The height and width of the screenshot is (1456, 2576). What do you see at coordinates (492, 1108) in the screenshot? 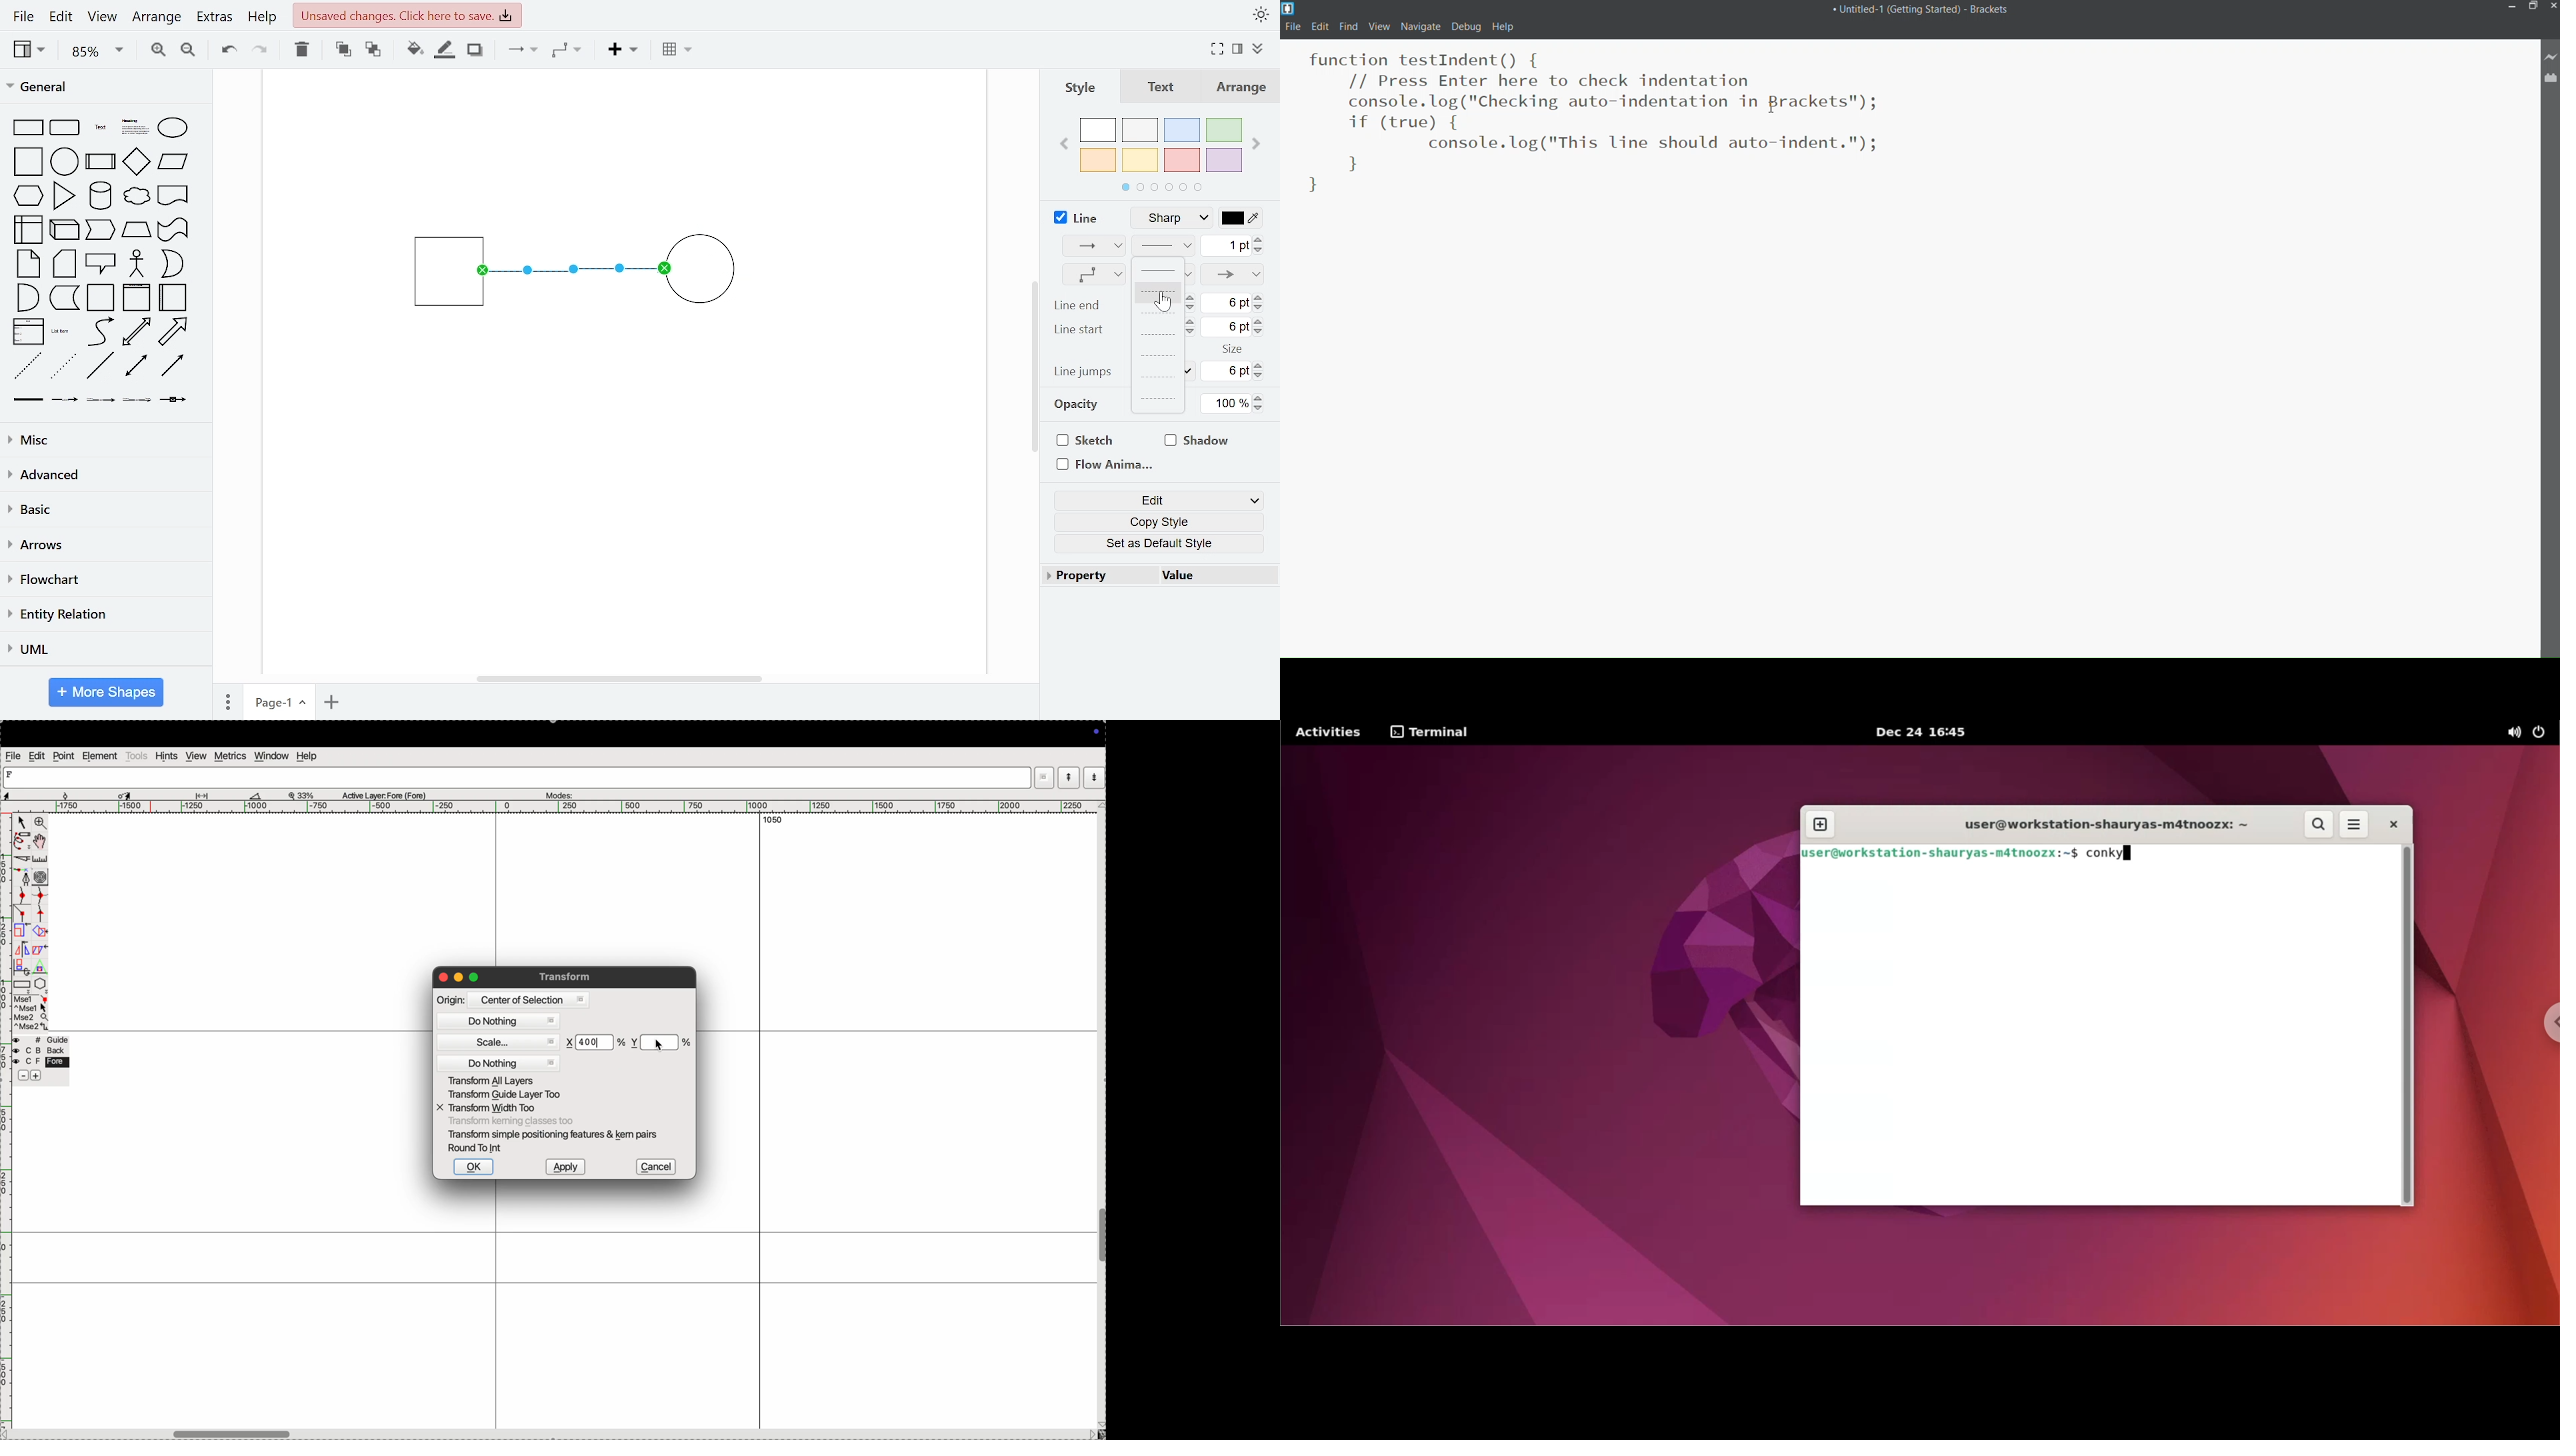
I see `transform width too` at bounding box center [492, 1108].